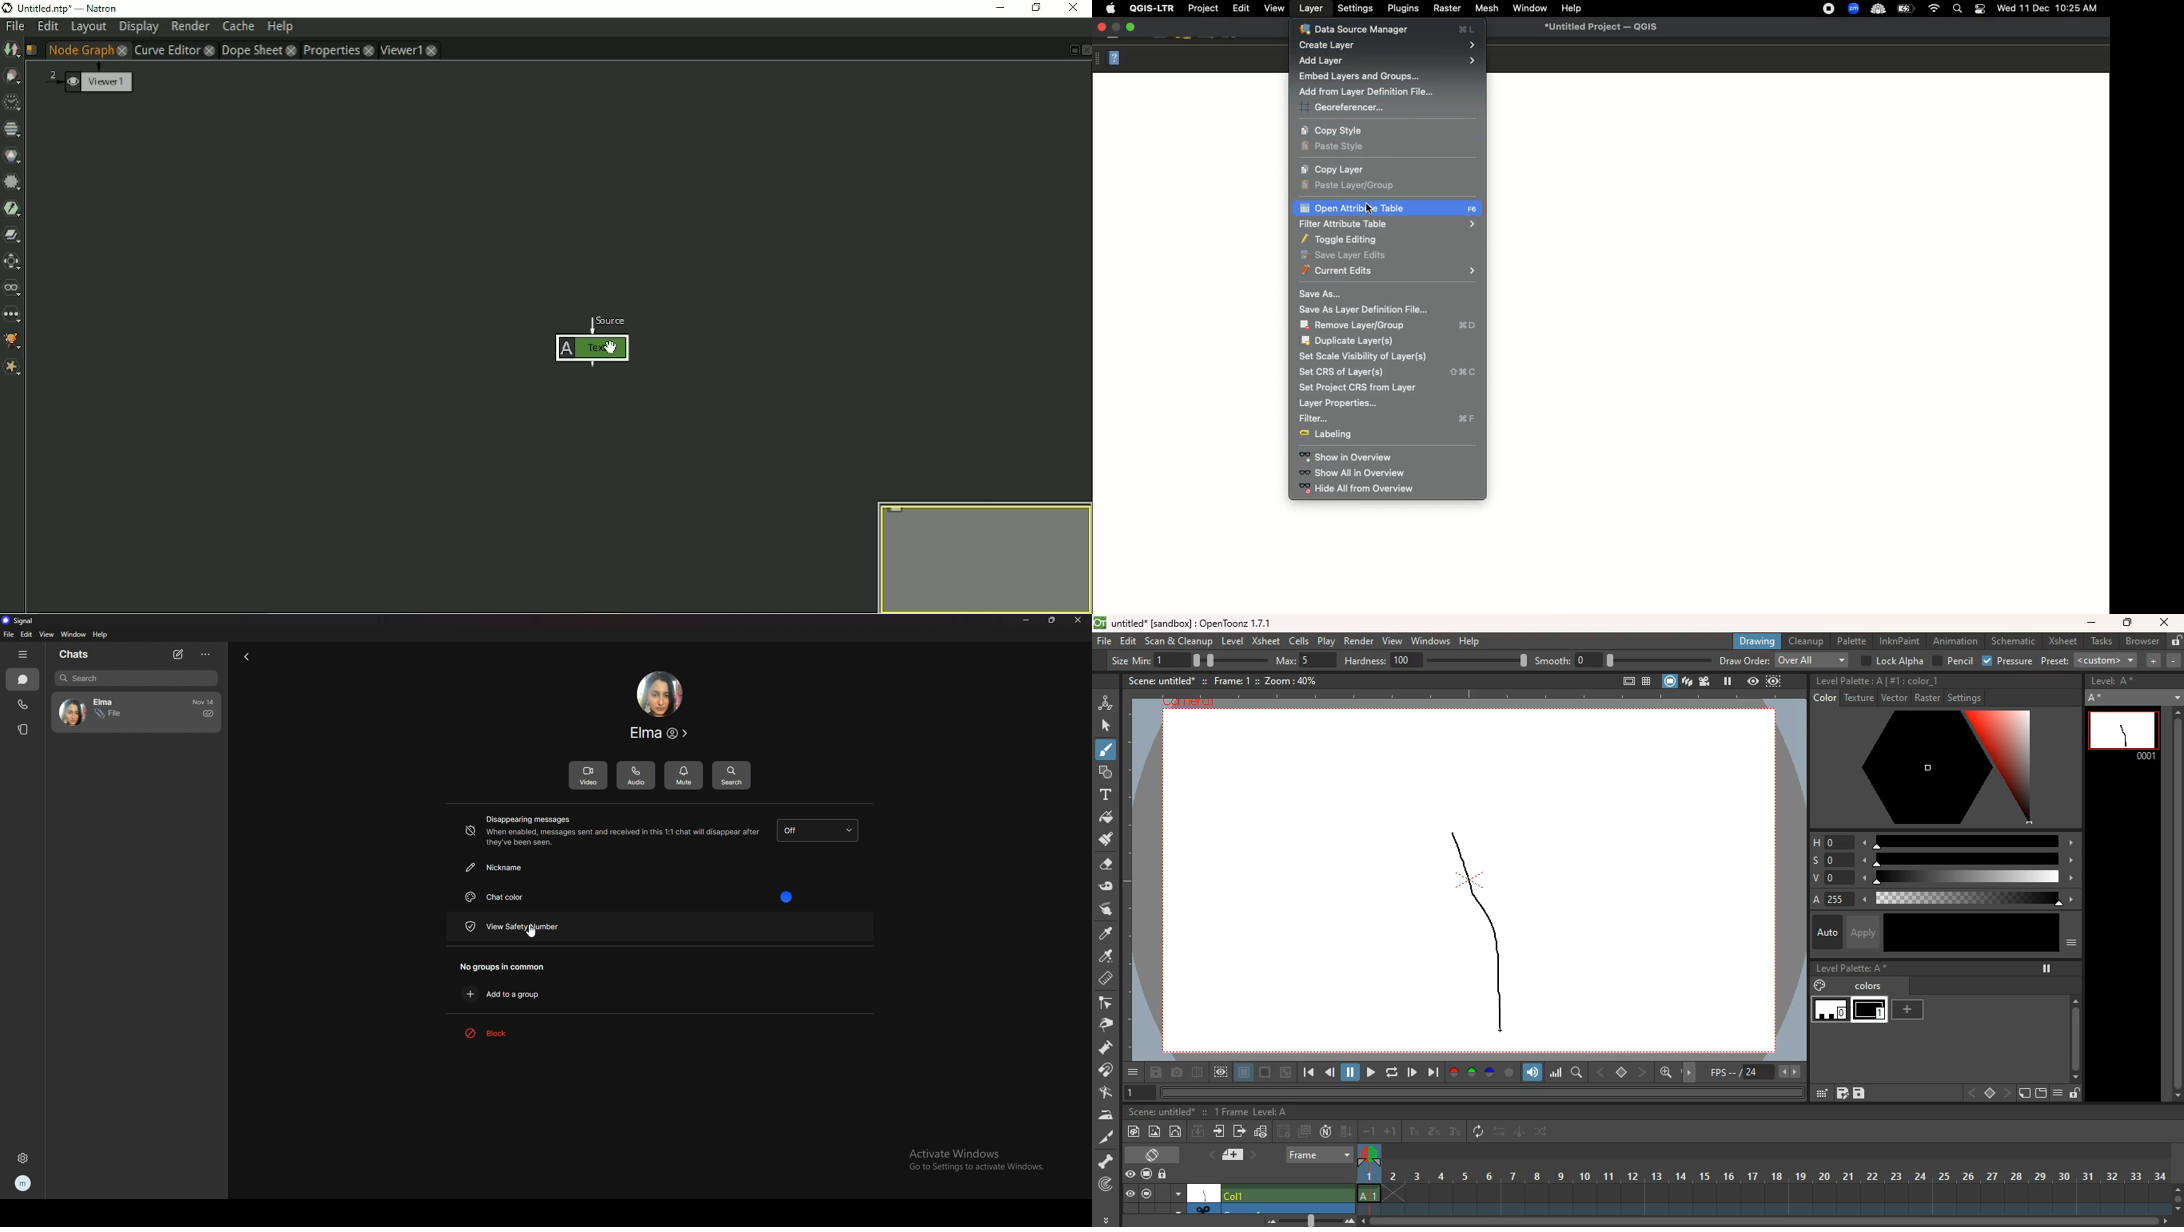  What do you see at coordinates (641, 897) in the screenshot?
I see `chat color` at bounding box center [641, 897].